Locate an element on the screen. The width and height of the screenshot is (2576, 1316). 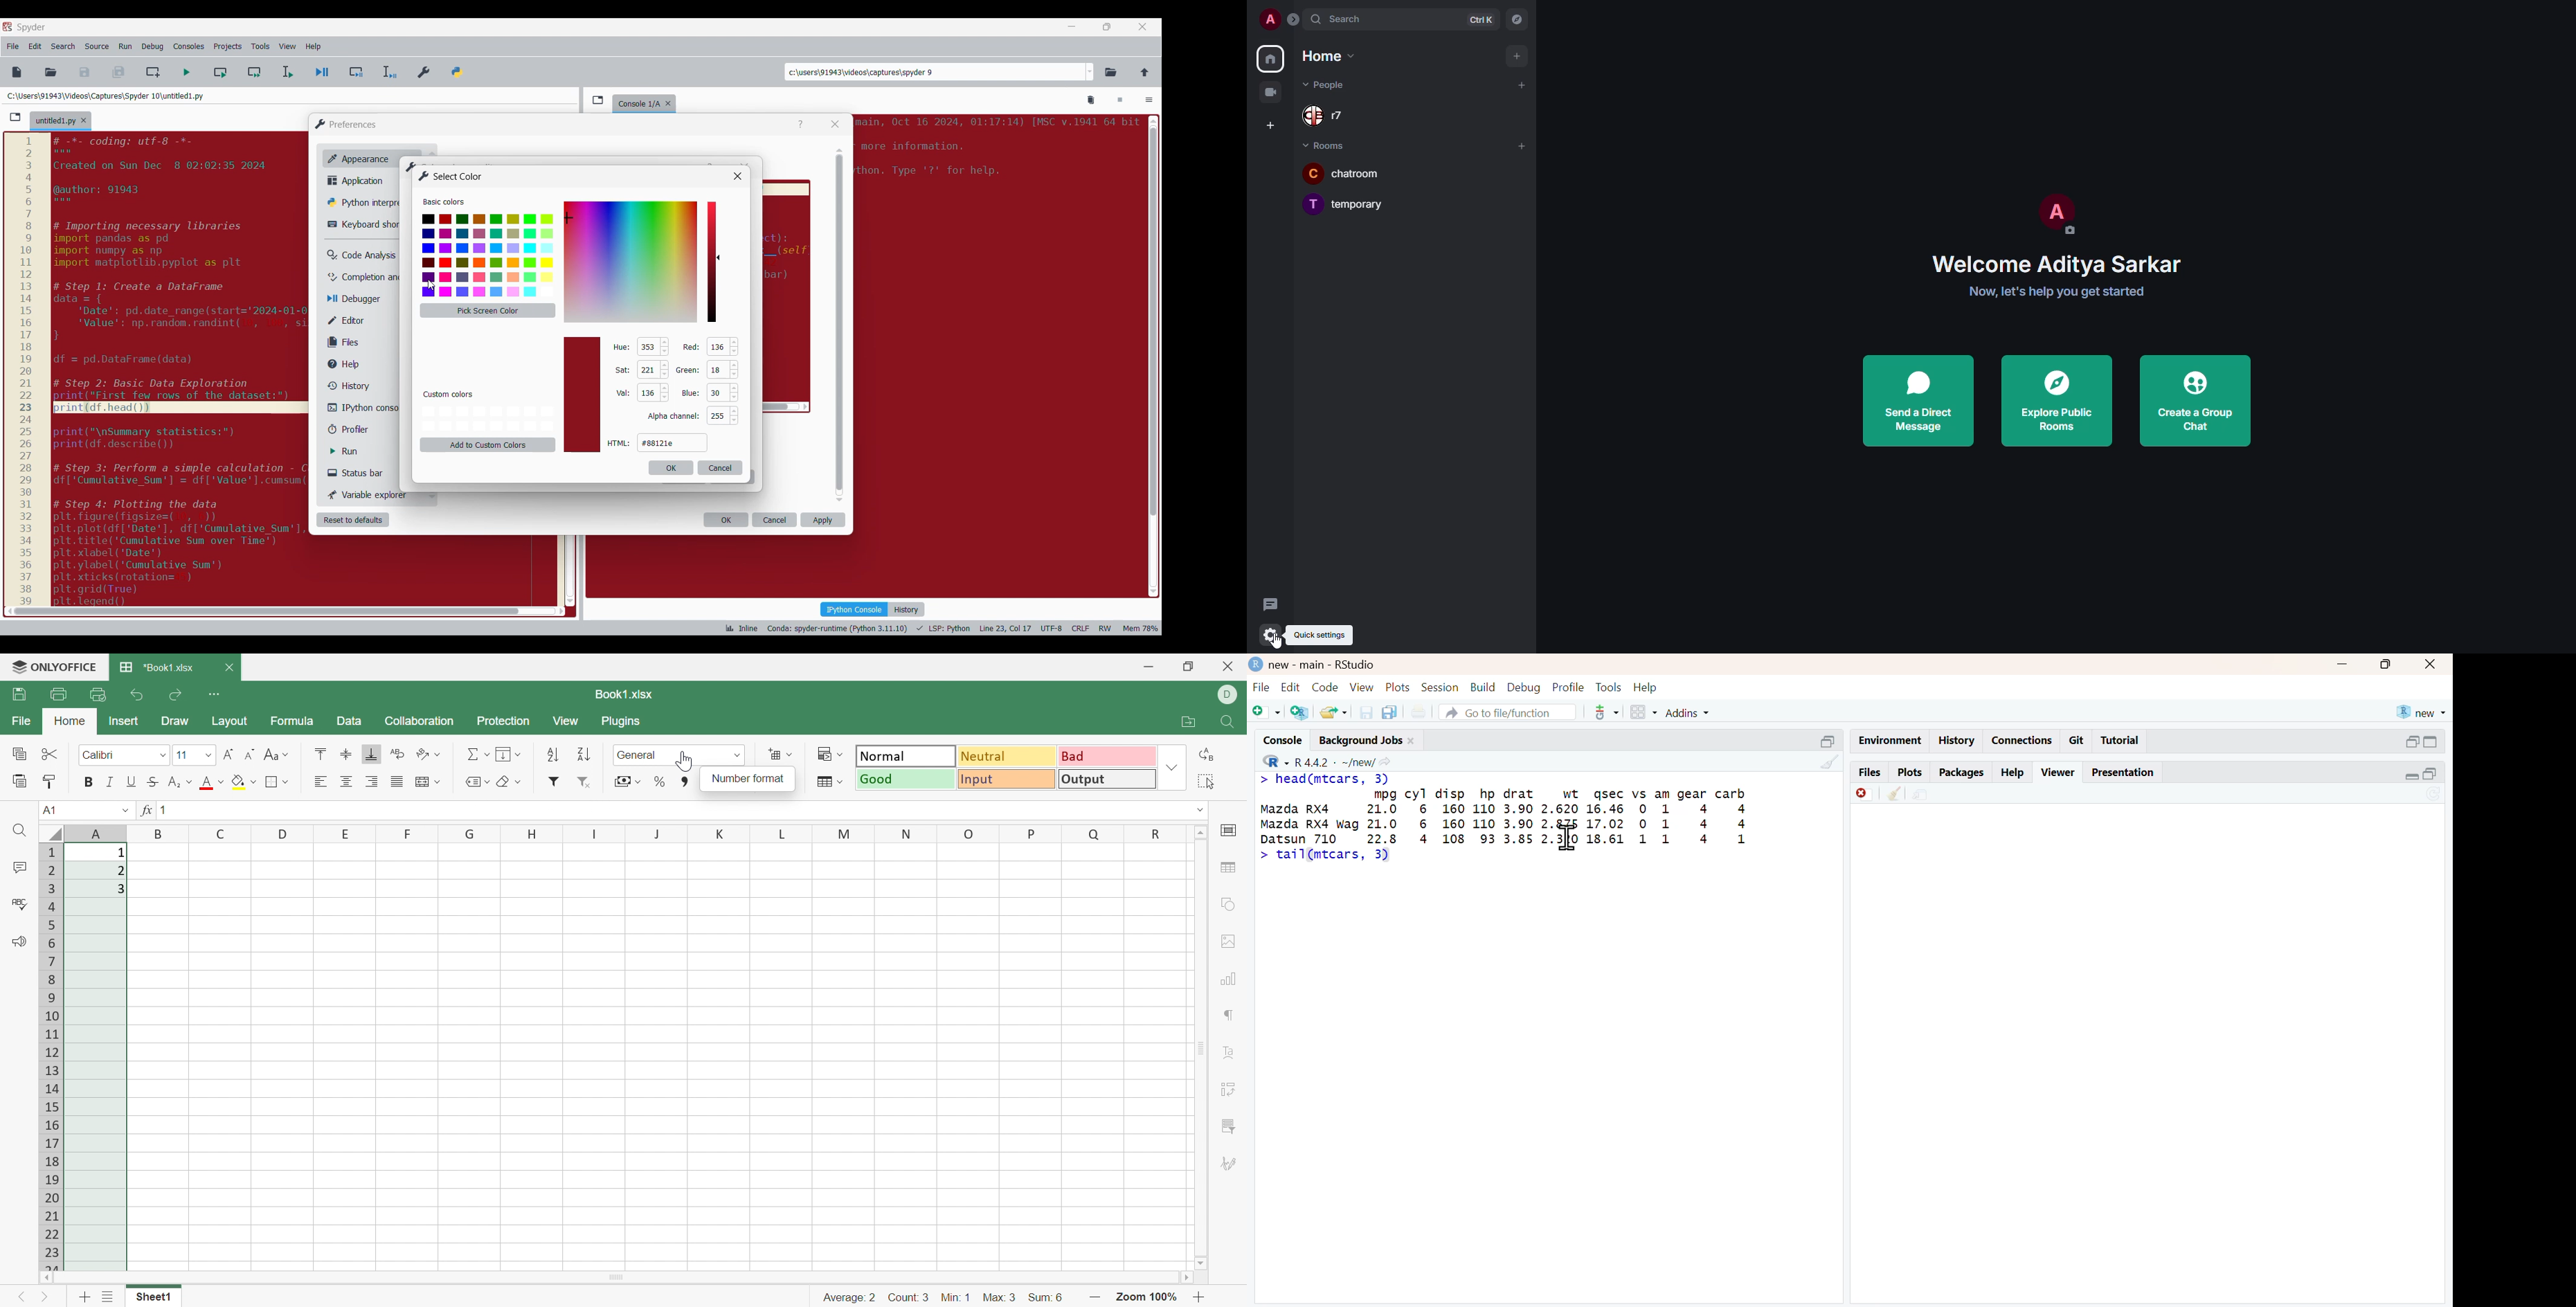
Color scale is located at coordinates (712, 262).